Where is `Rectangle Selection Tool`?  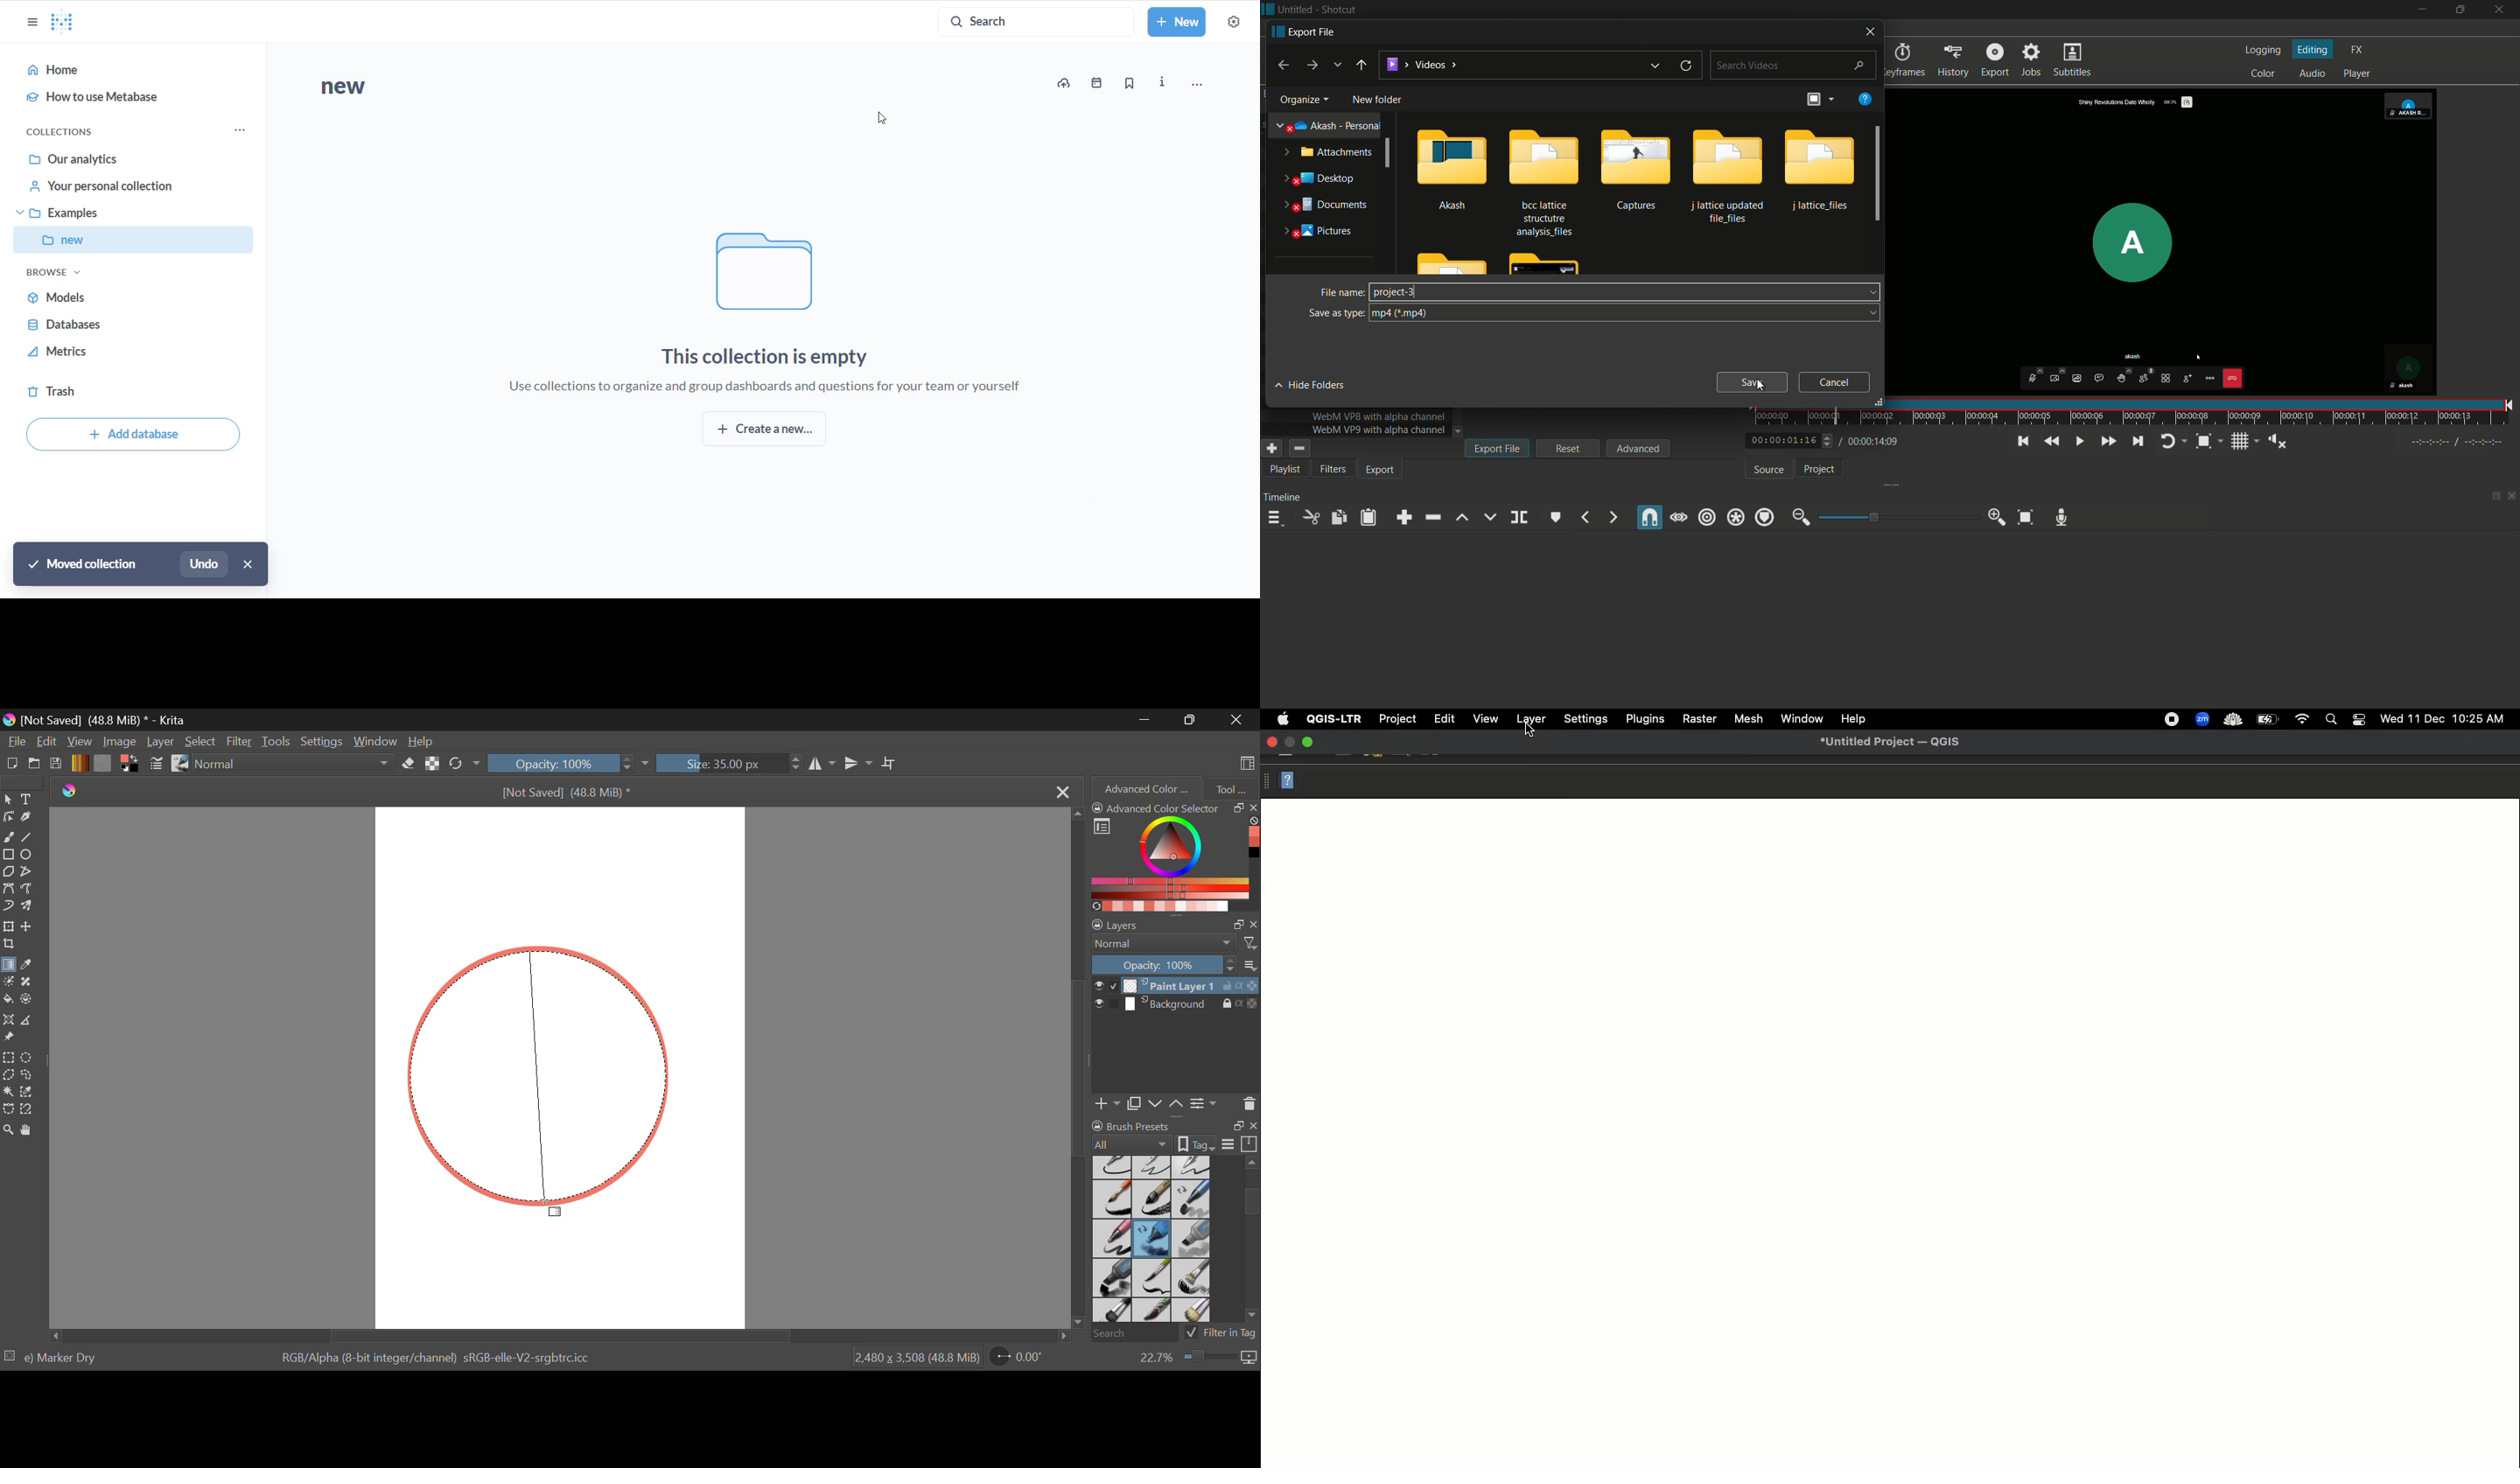 Rectangle Selection Tool is located at coordinates (8, 1057).